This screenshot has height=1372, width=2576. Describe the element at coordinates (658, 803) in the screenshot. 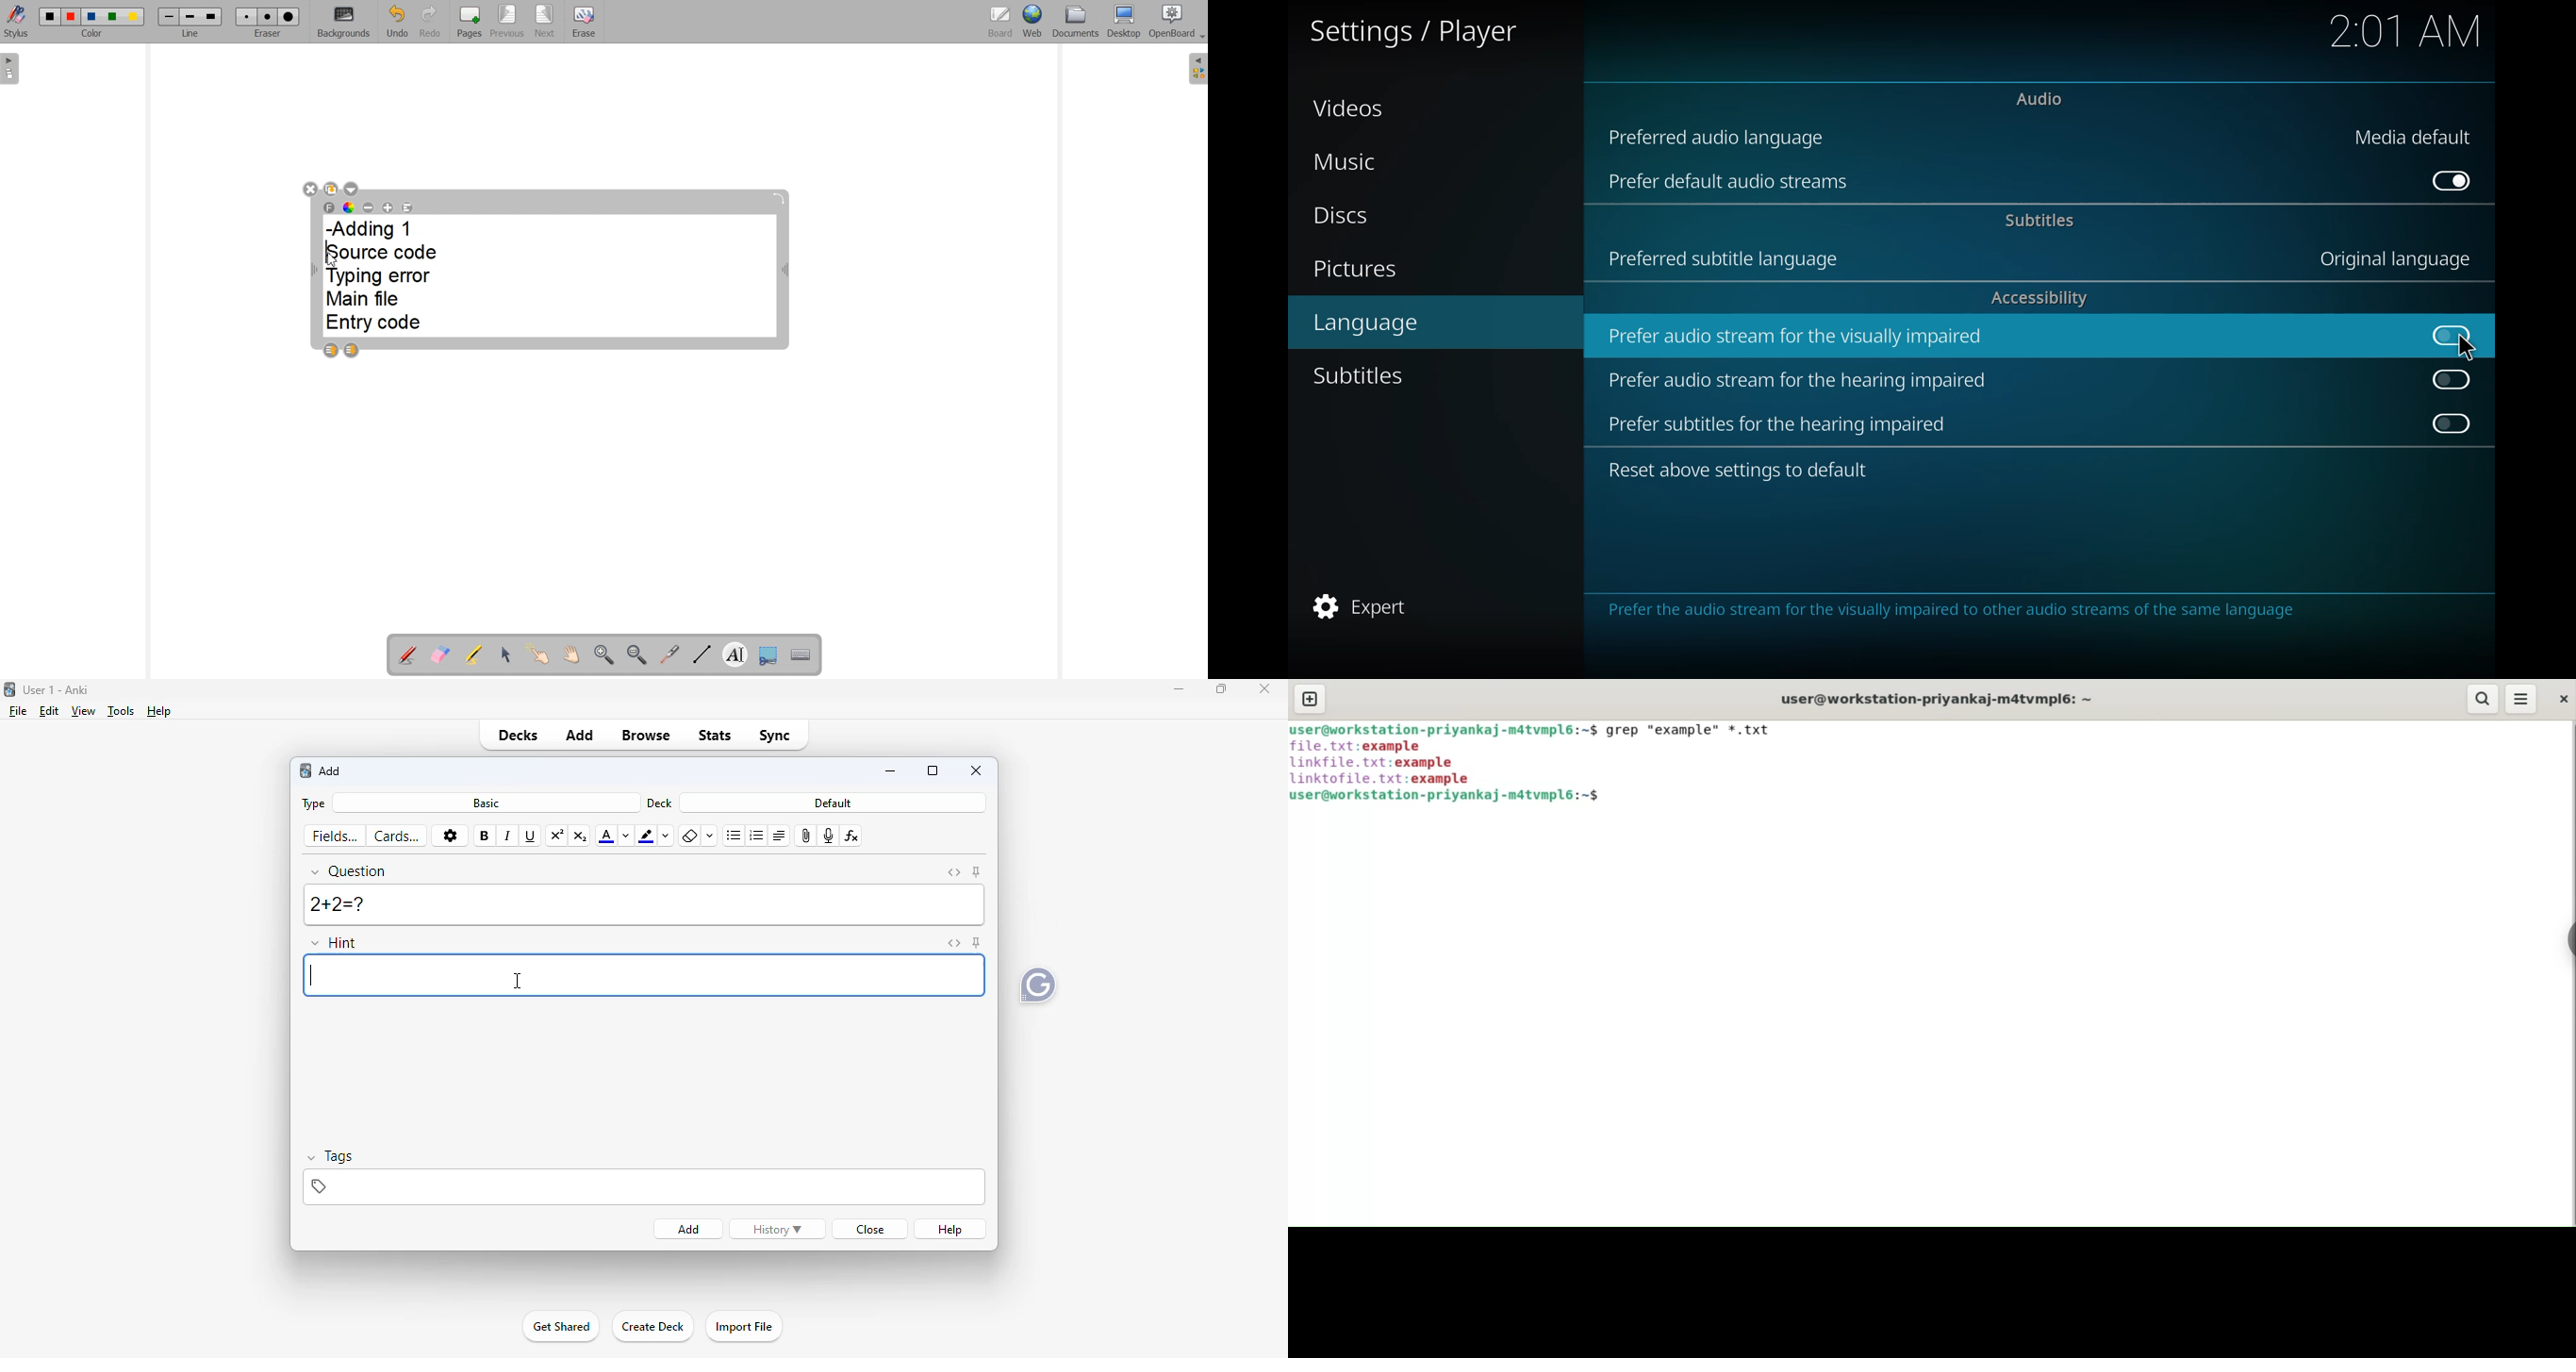

I see `deck` at that location.